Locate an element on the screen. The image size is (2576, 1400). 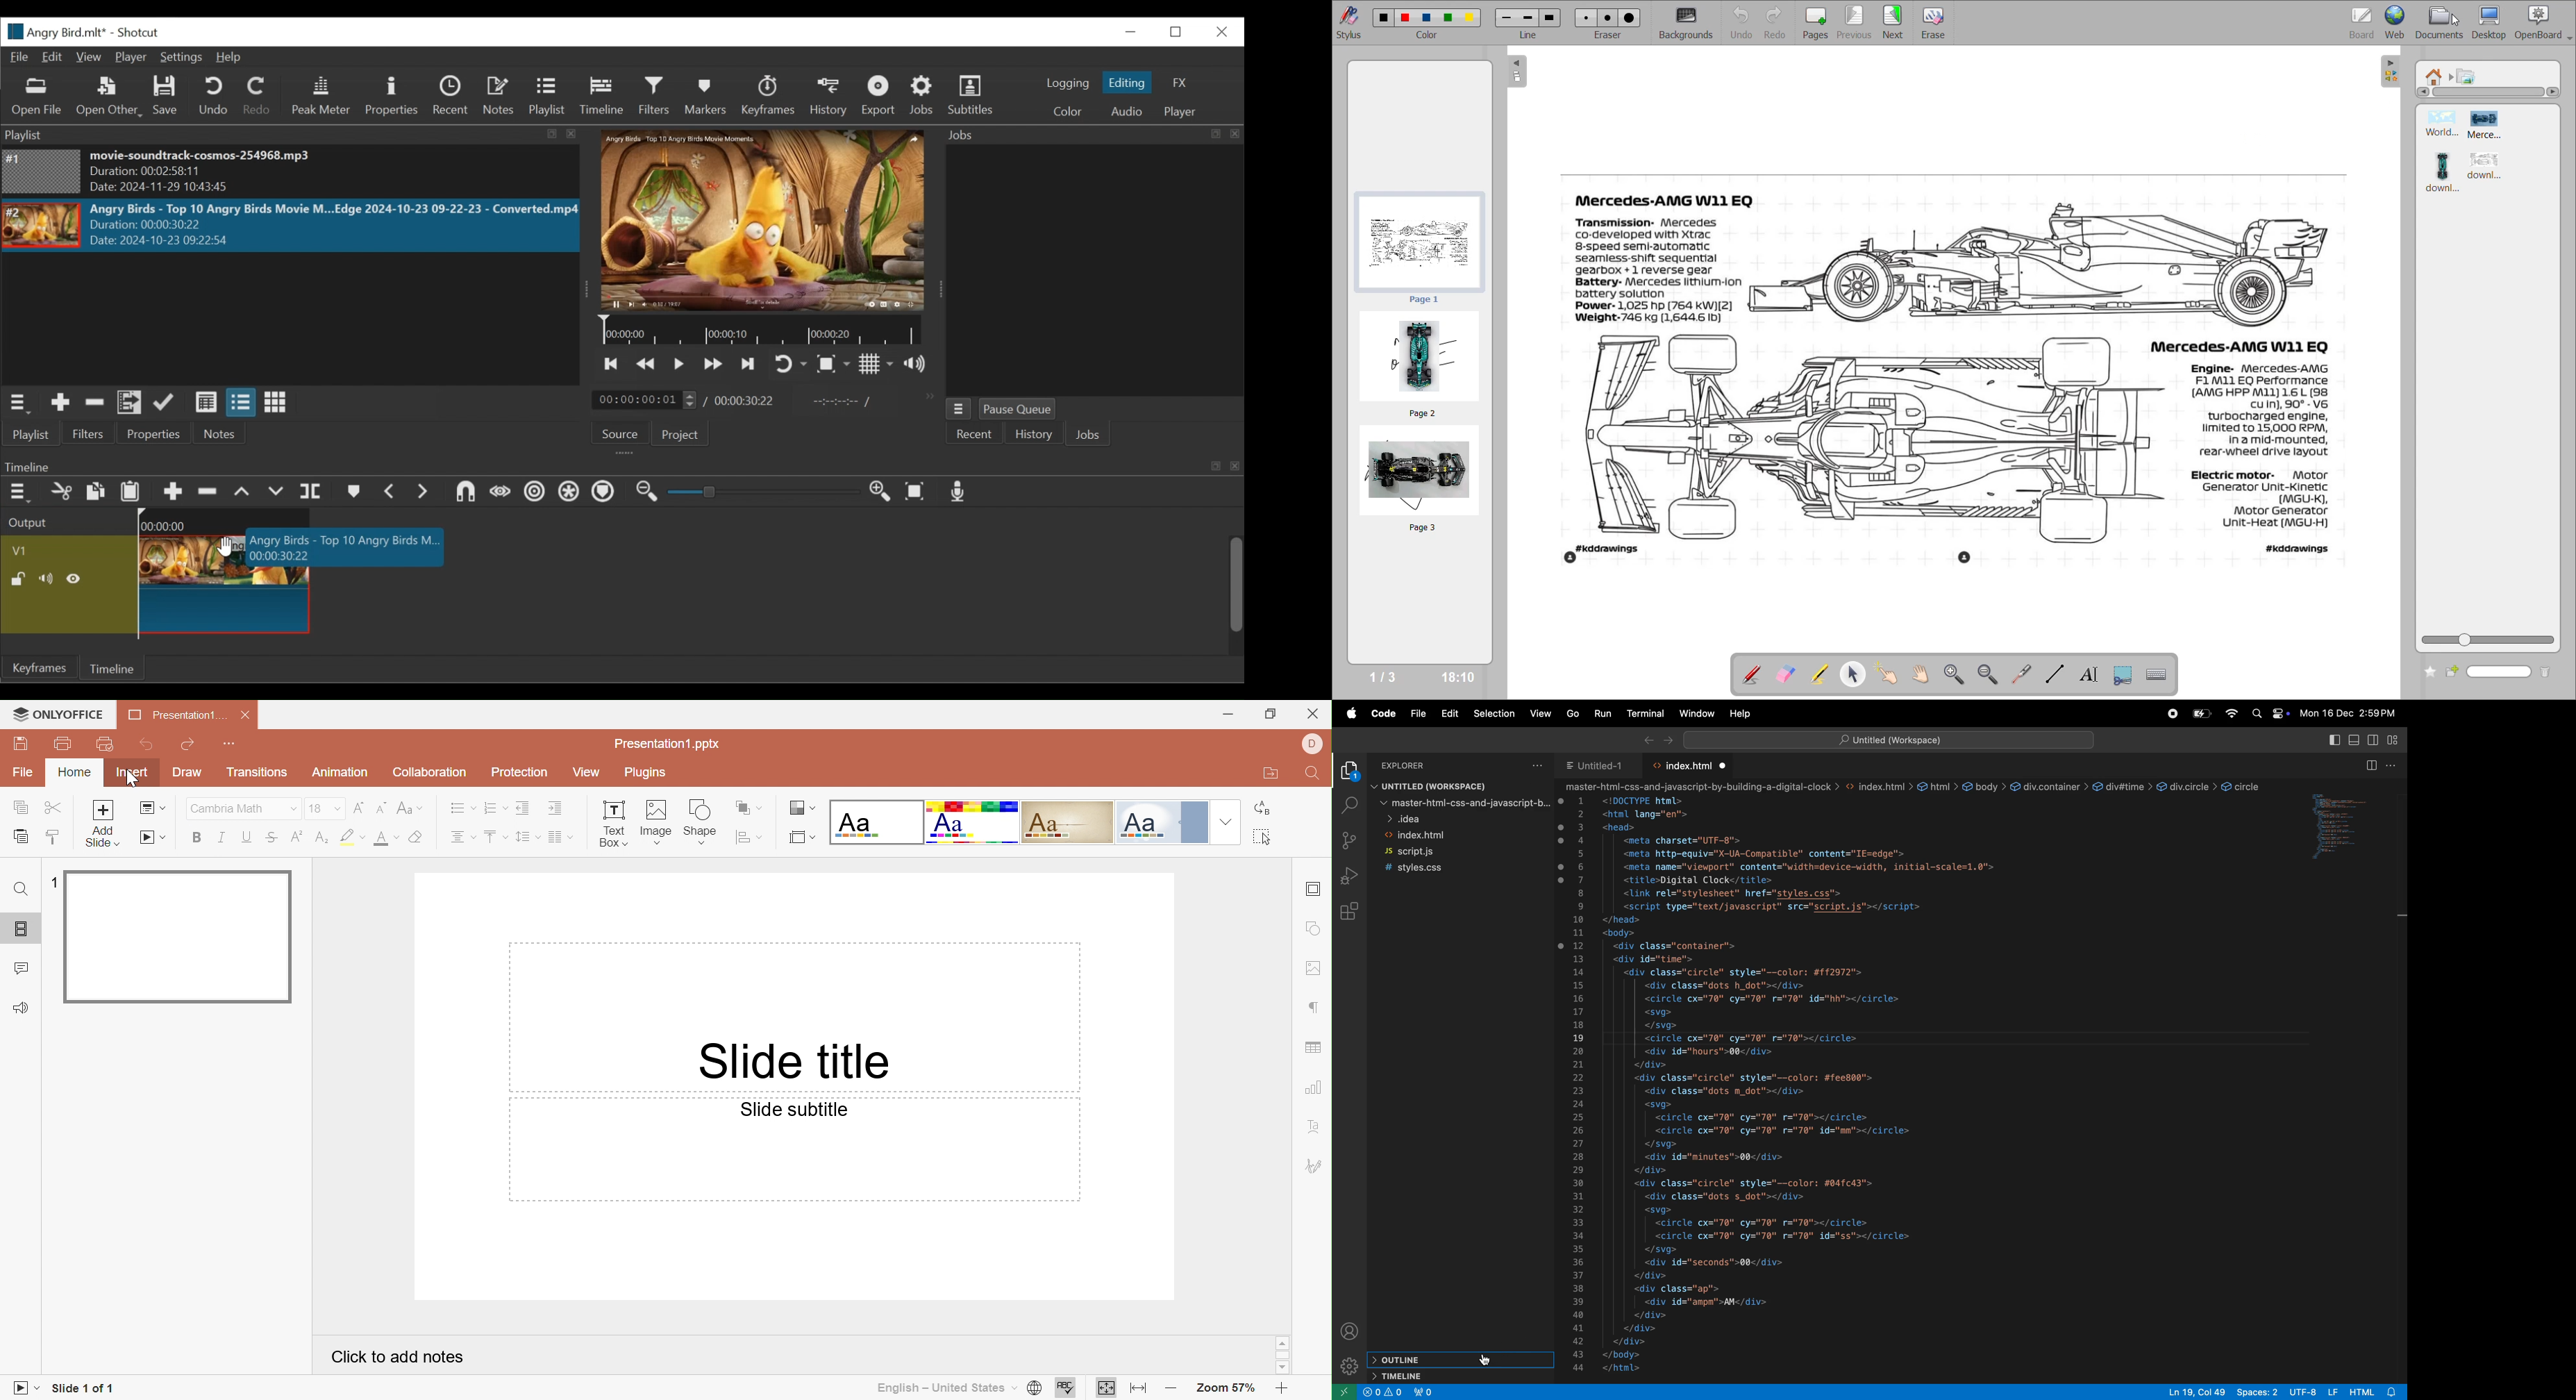
Drop Down is located at coordinates (294, 811).